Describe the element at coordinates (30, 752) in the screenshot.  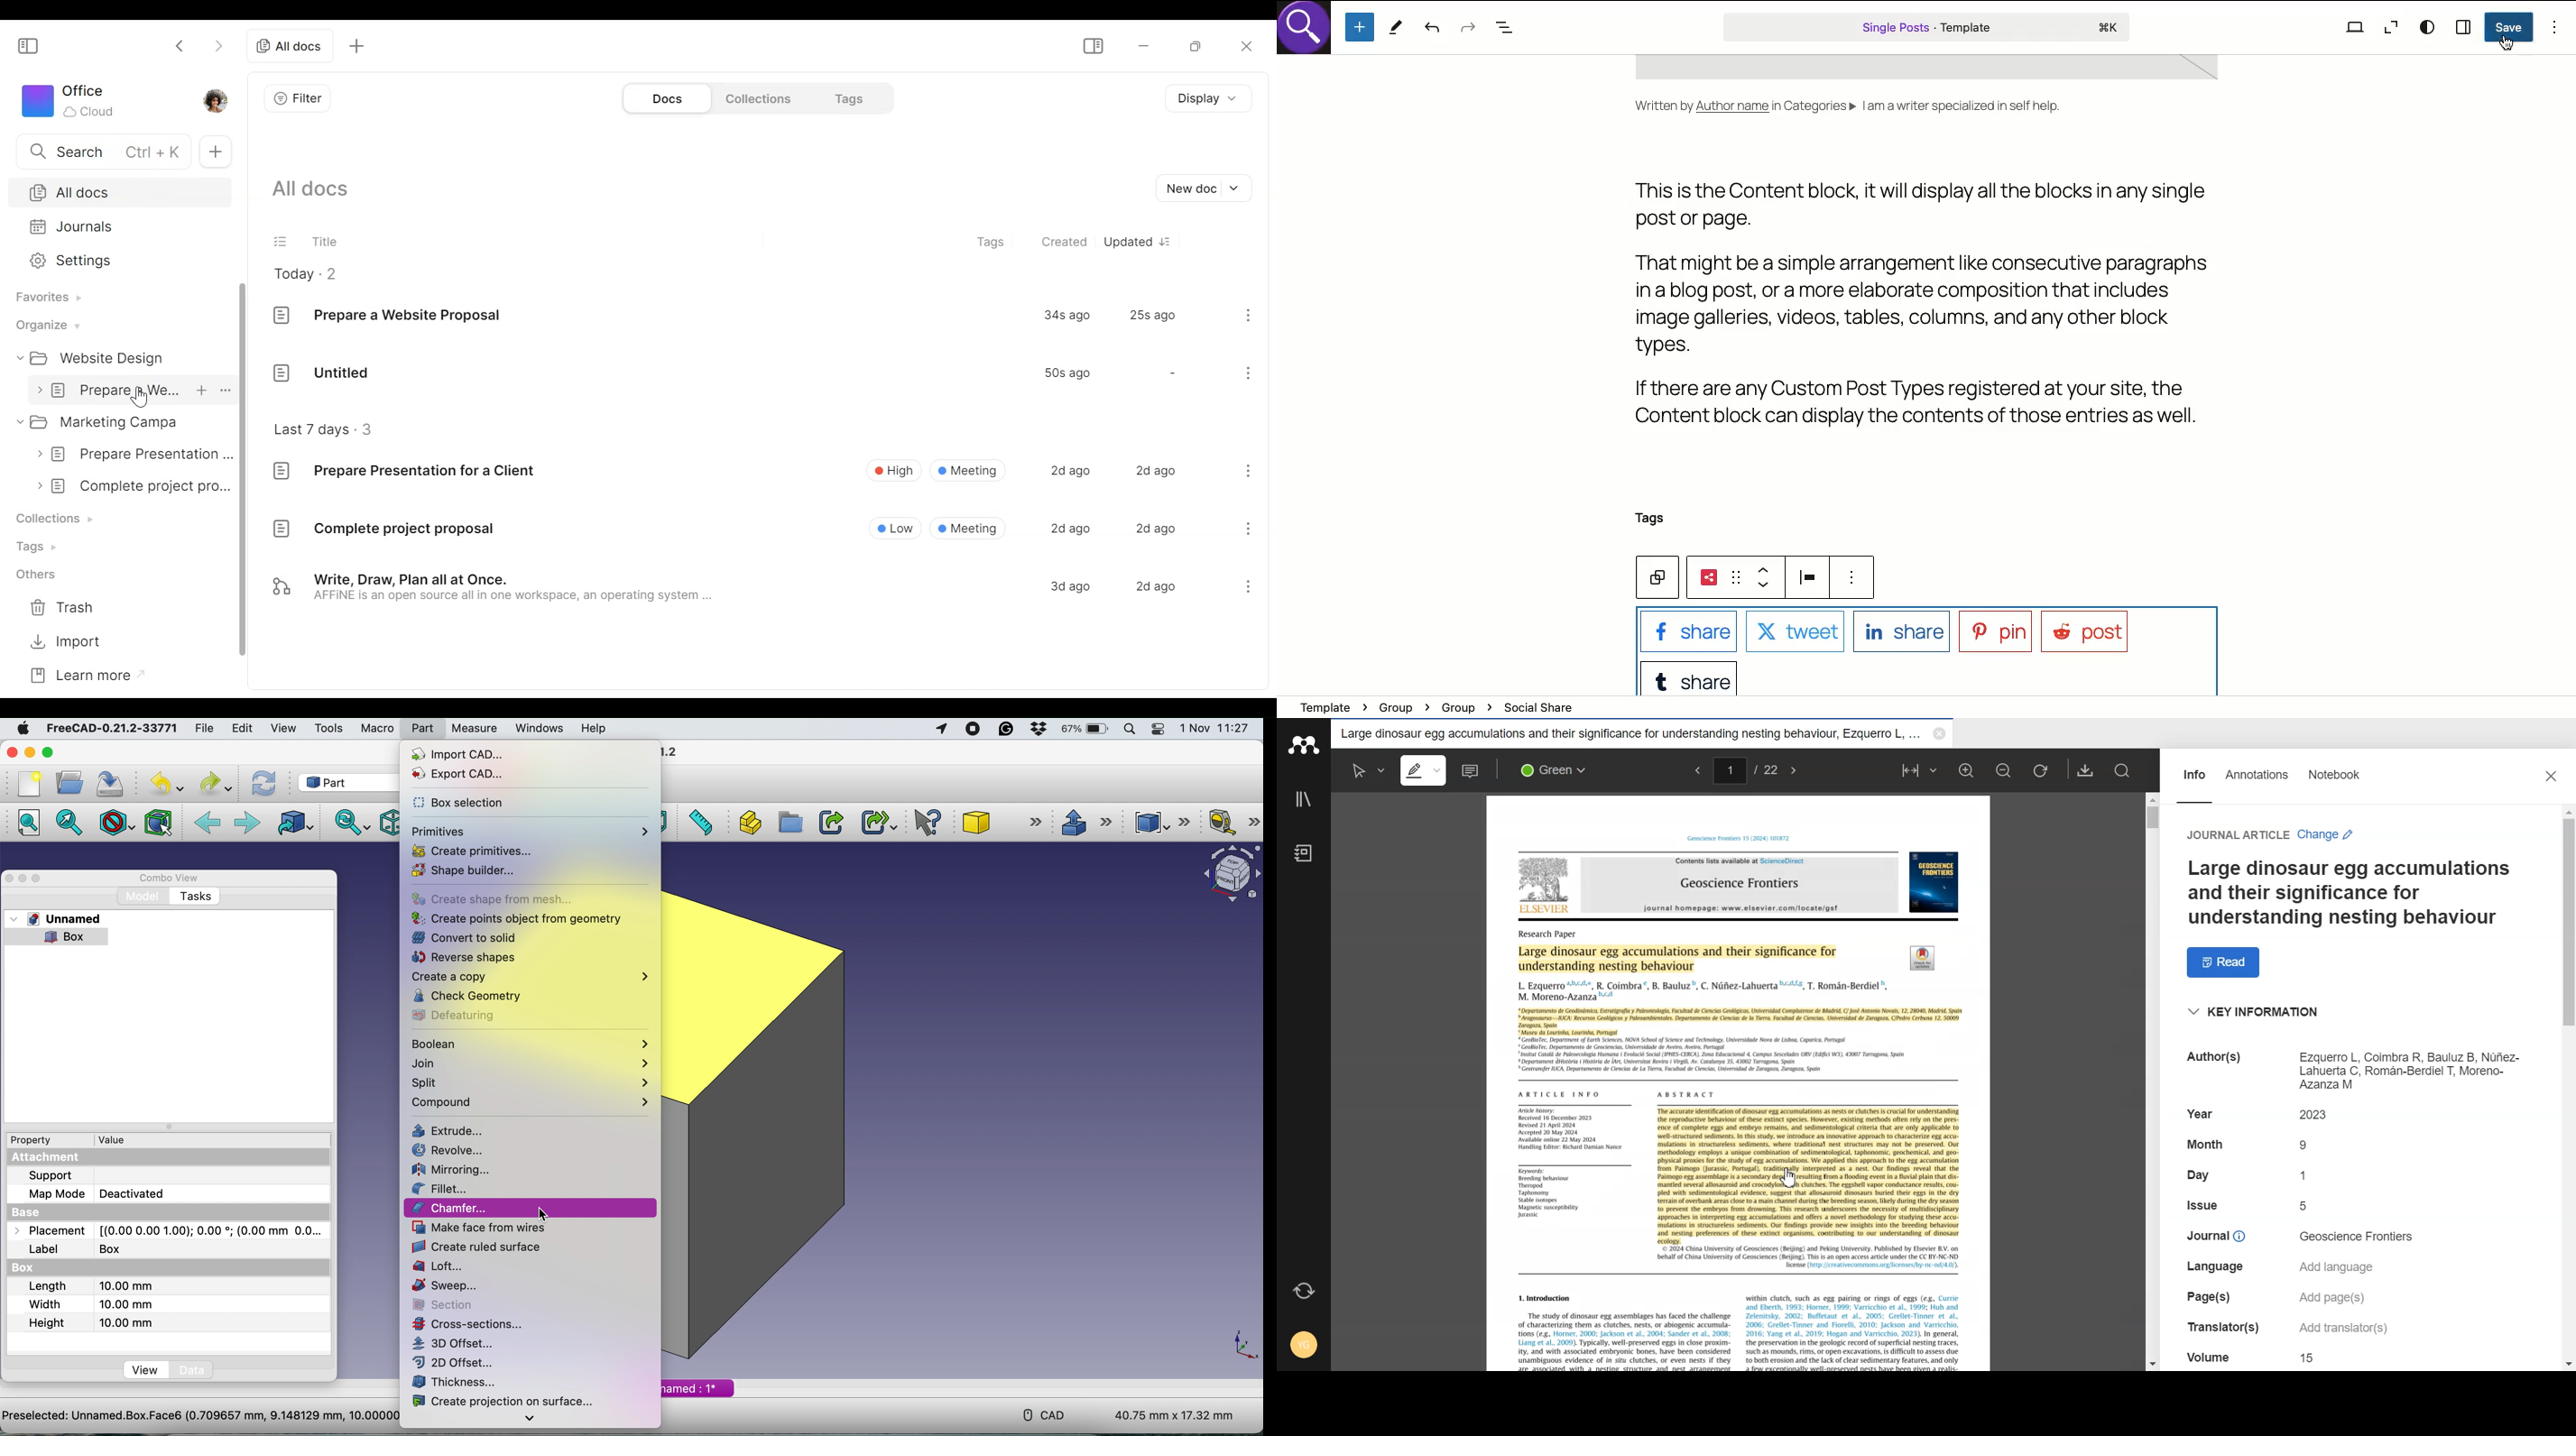
I see `minimise` at that location.